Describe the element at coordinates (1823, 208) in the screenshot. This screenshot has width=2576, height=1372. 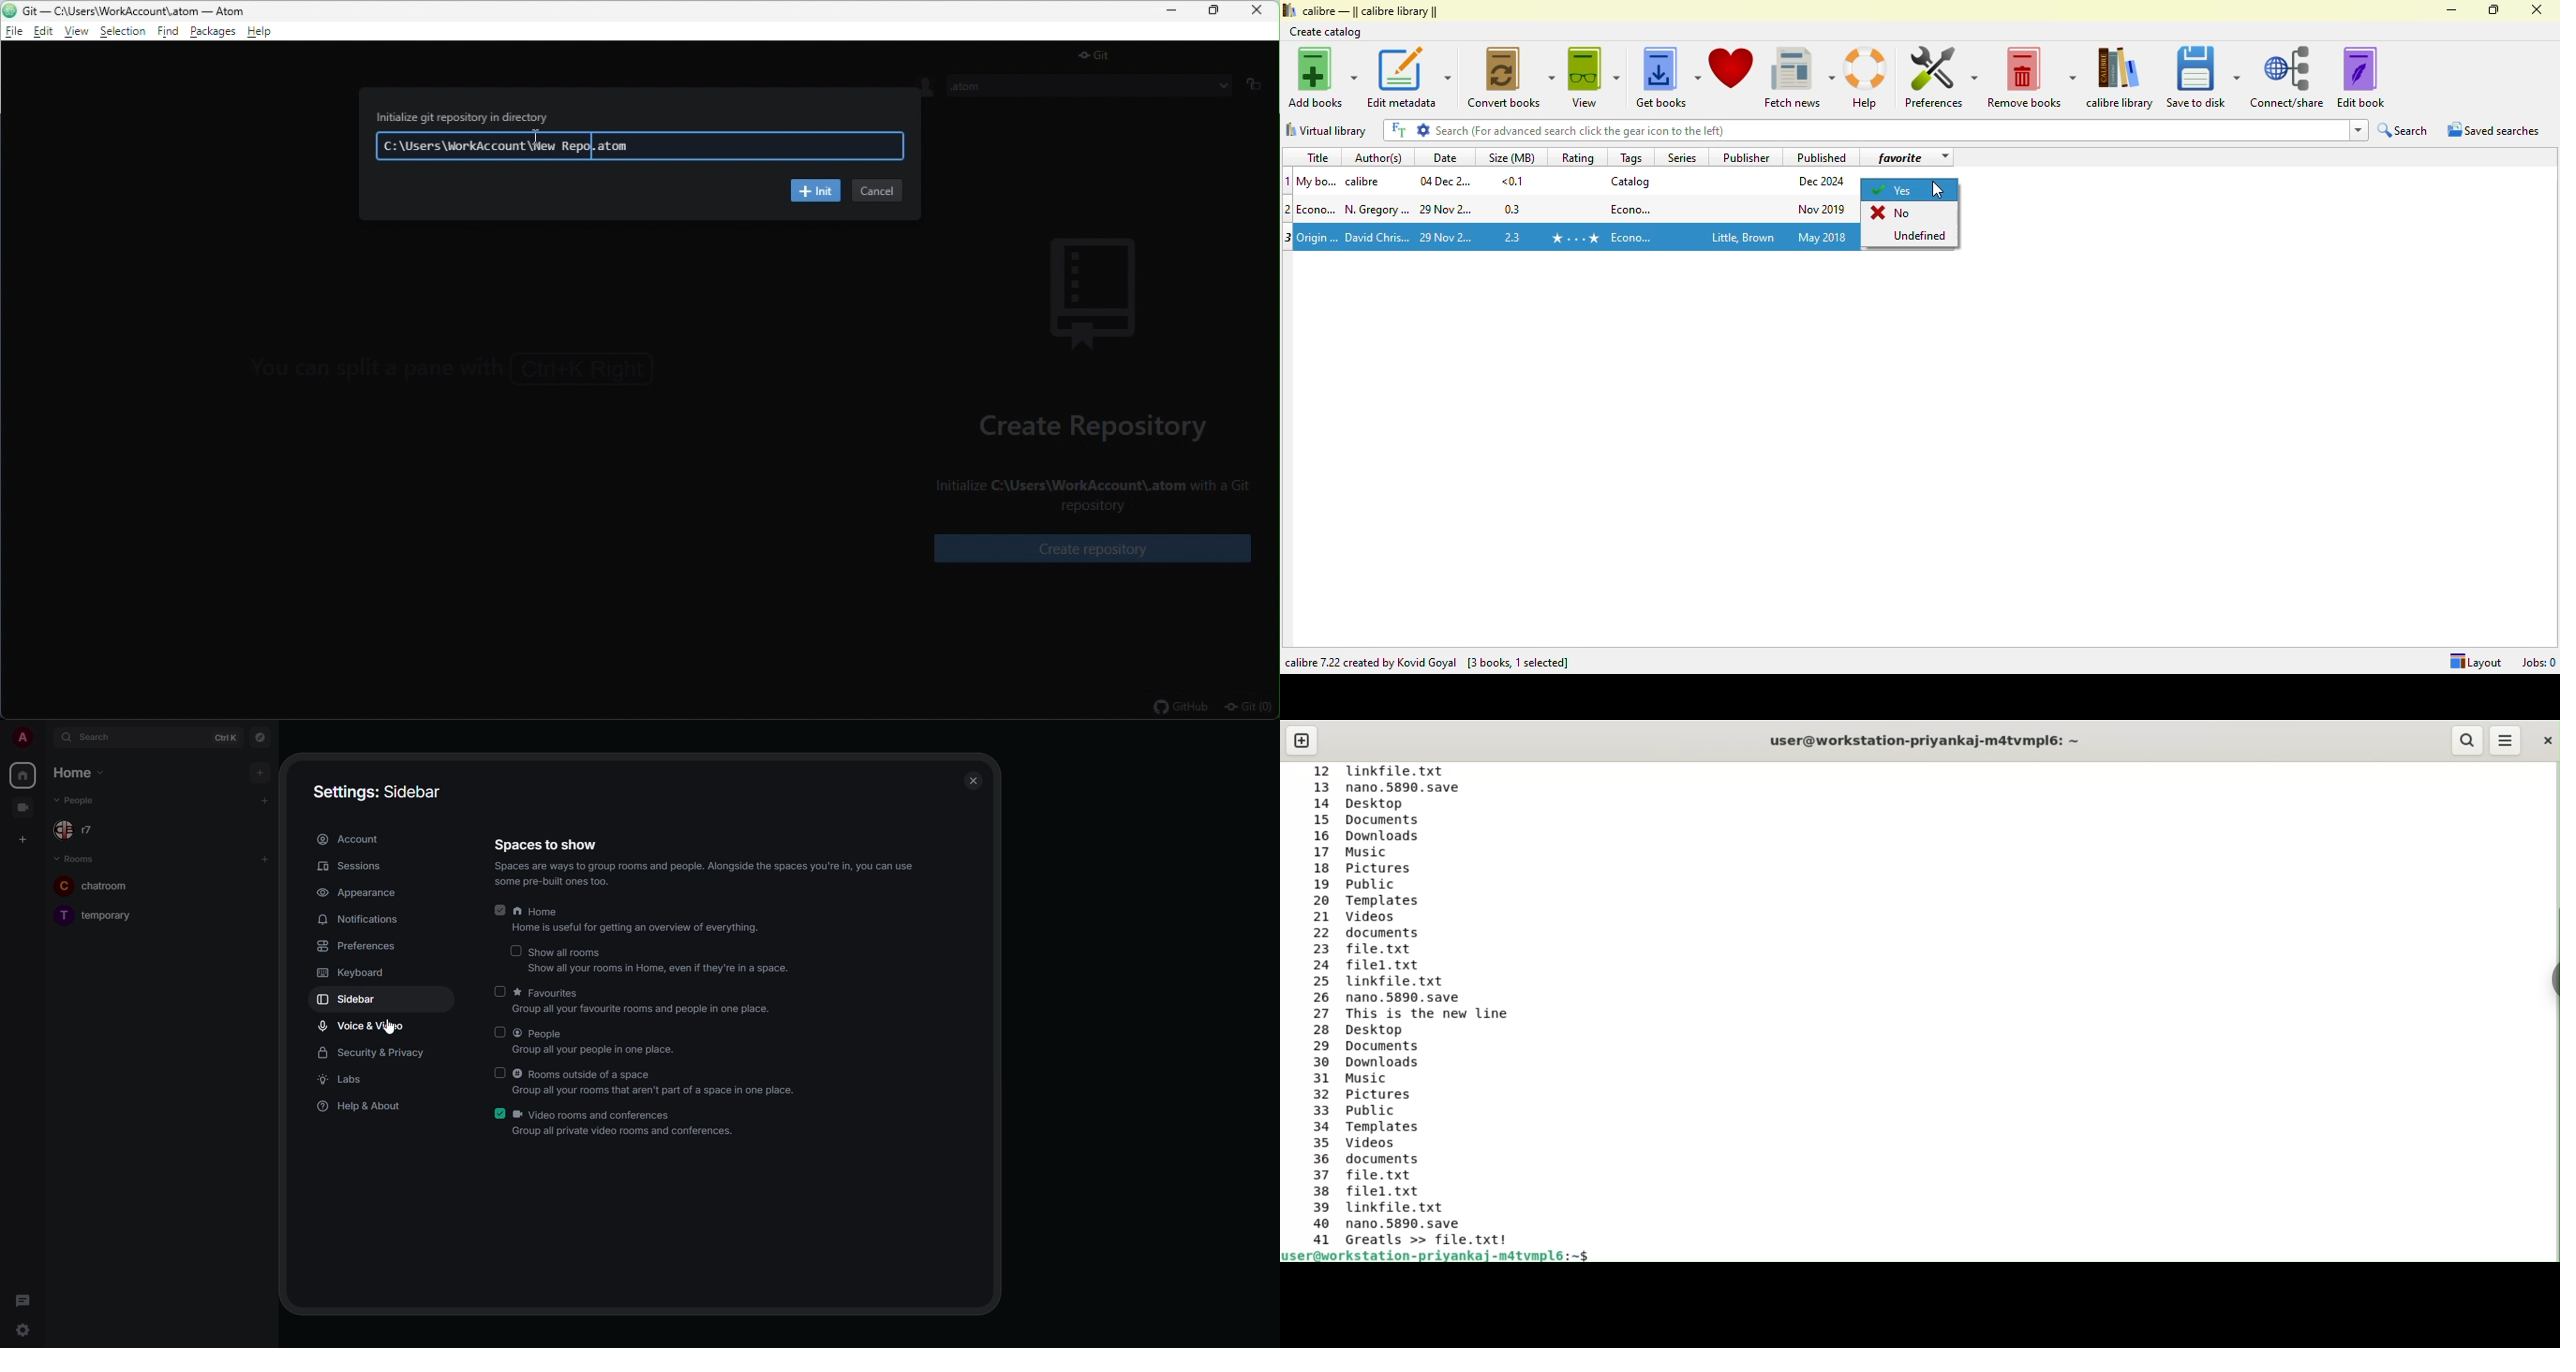
I see `publish date` at that location.